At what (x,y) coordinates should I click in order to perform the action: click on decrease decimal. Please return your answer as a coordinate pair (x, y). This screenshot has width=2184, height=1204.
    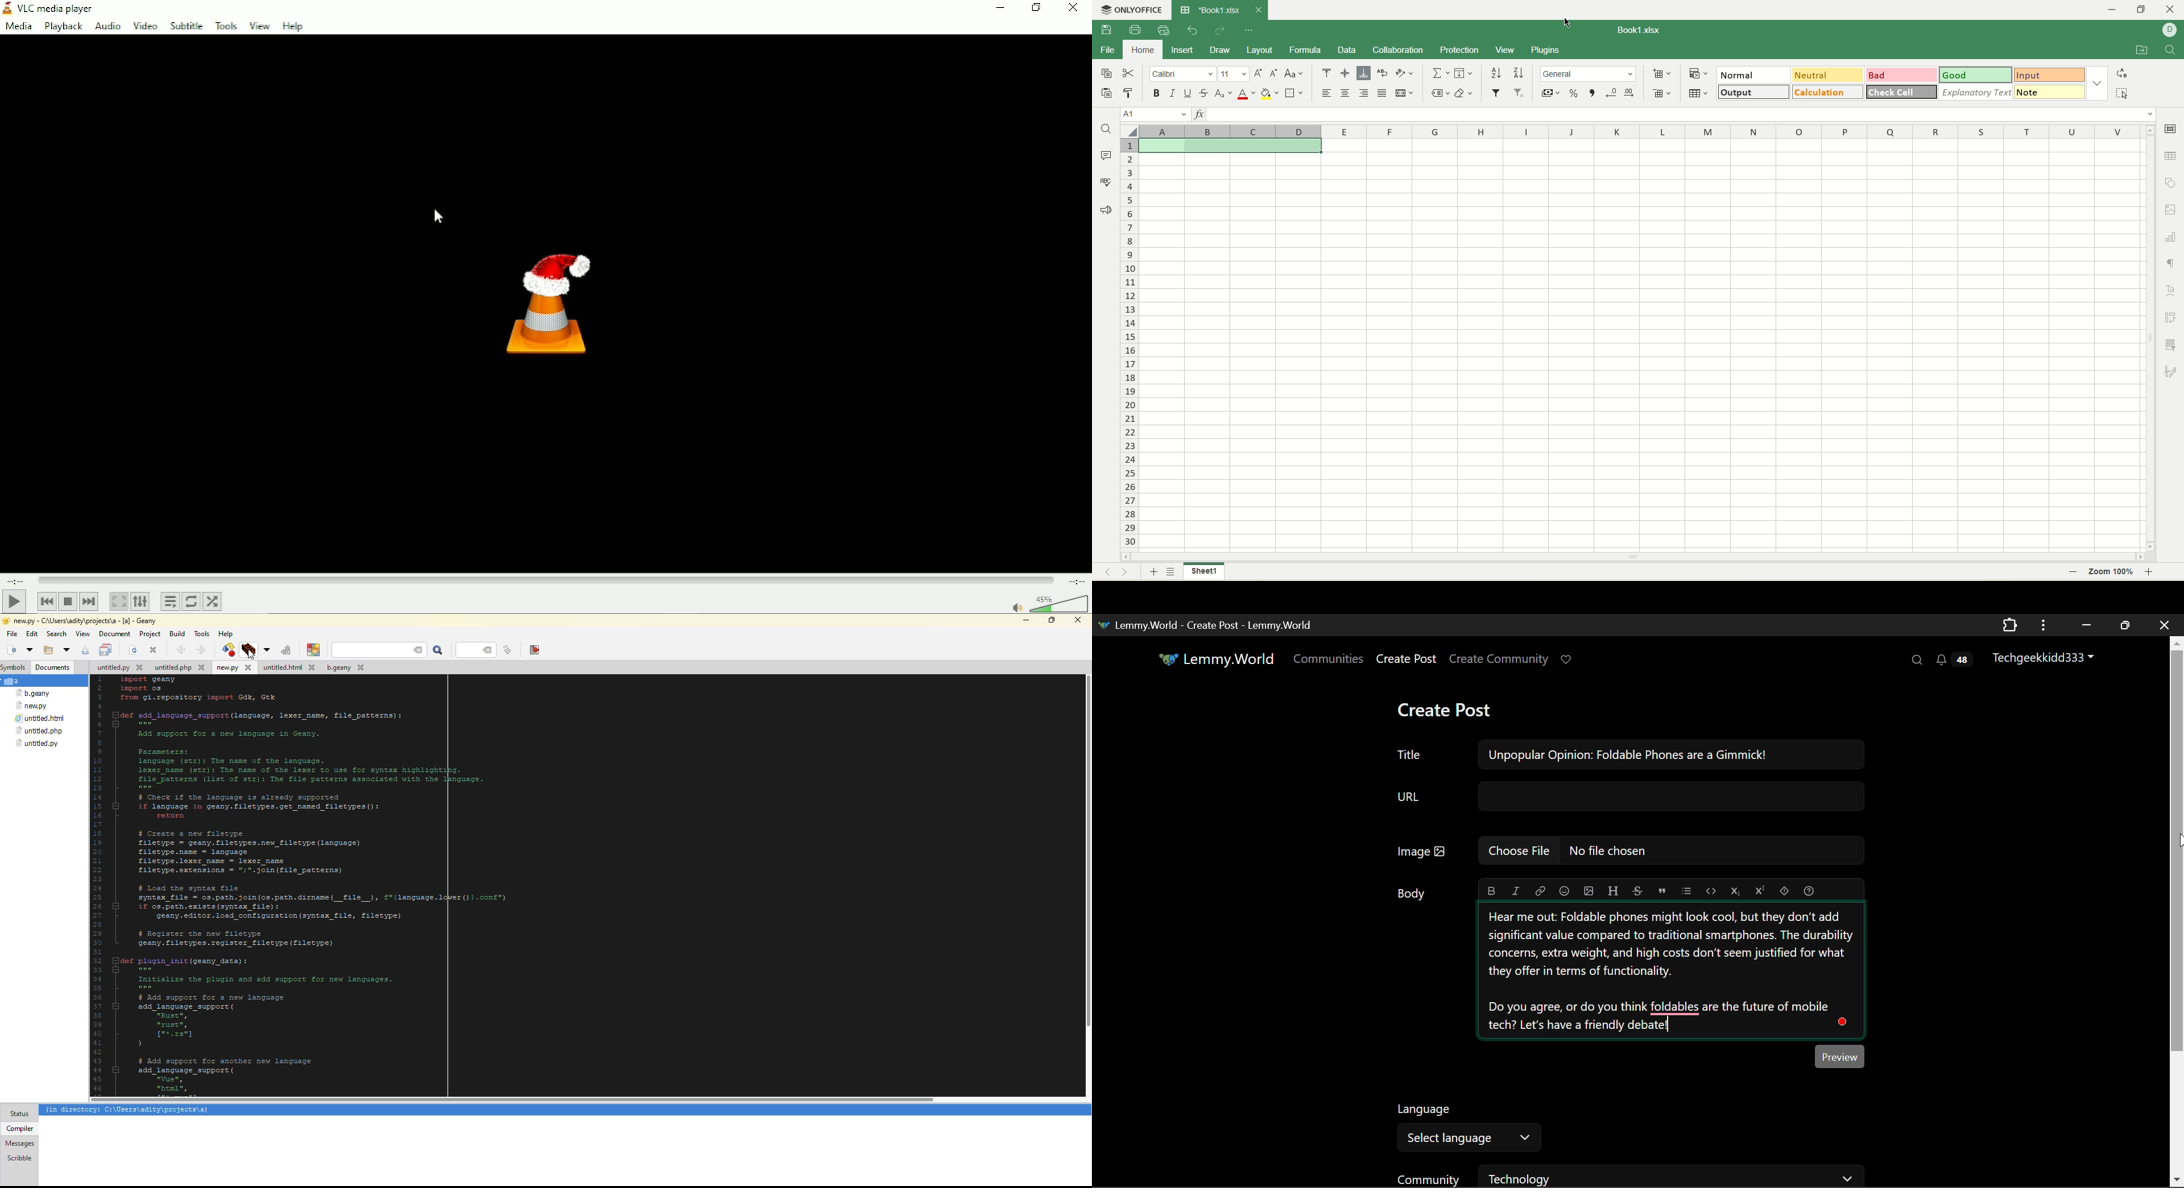
    Looking at the image, I should click on (1609, 92).